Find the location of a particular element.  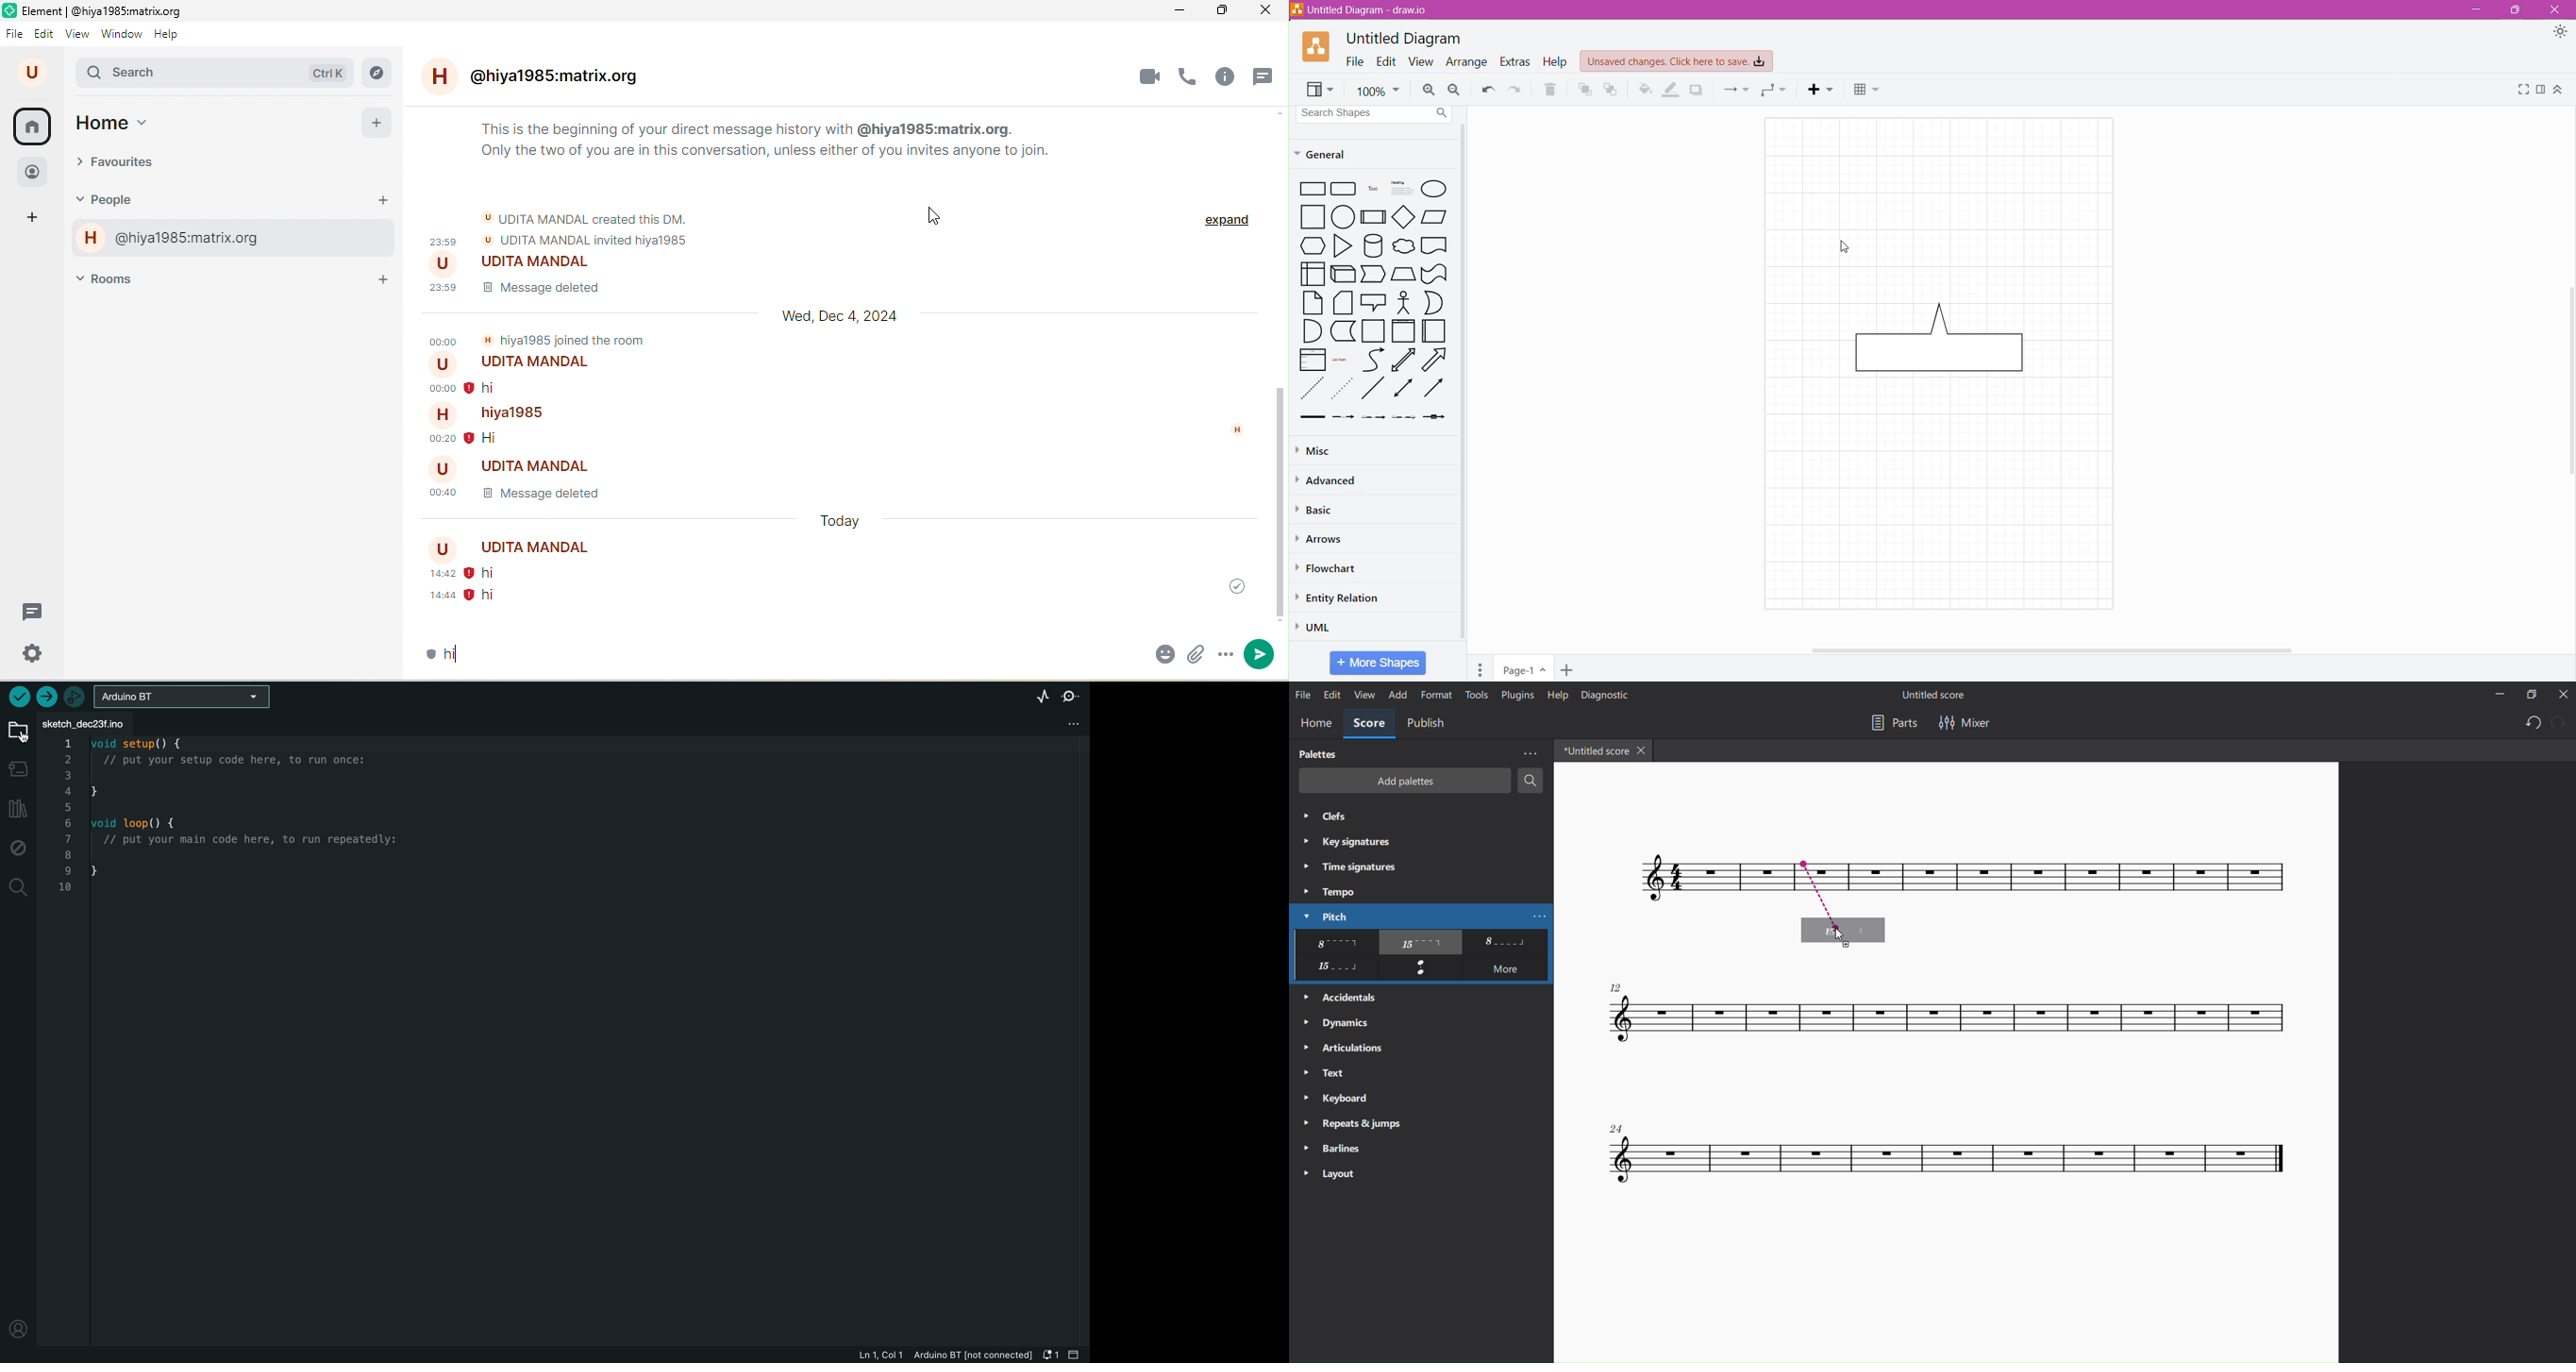

expand is located at coordinates (1223, 225).